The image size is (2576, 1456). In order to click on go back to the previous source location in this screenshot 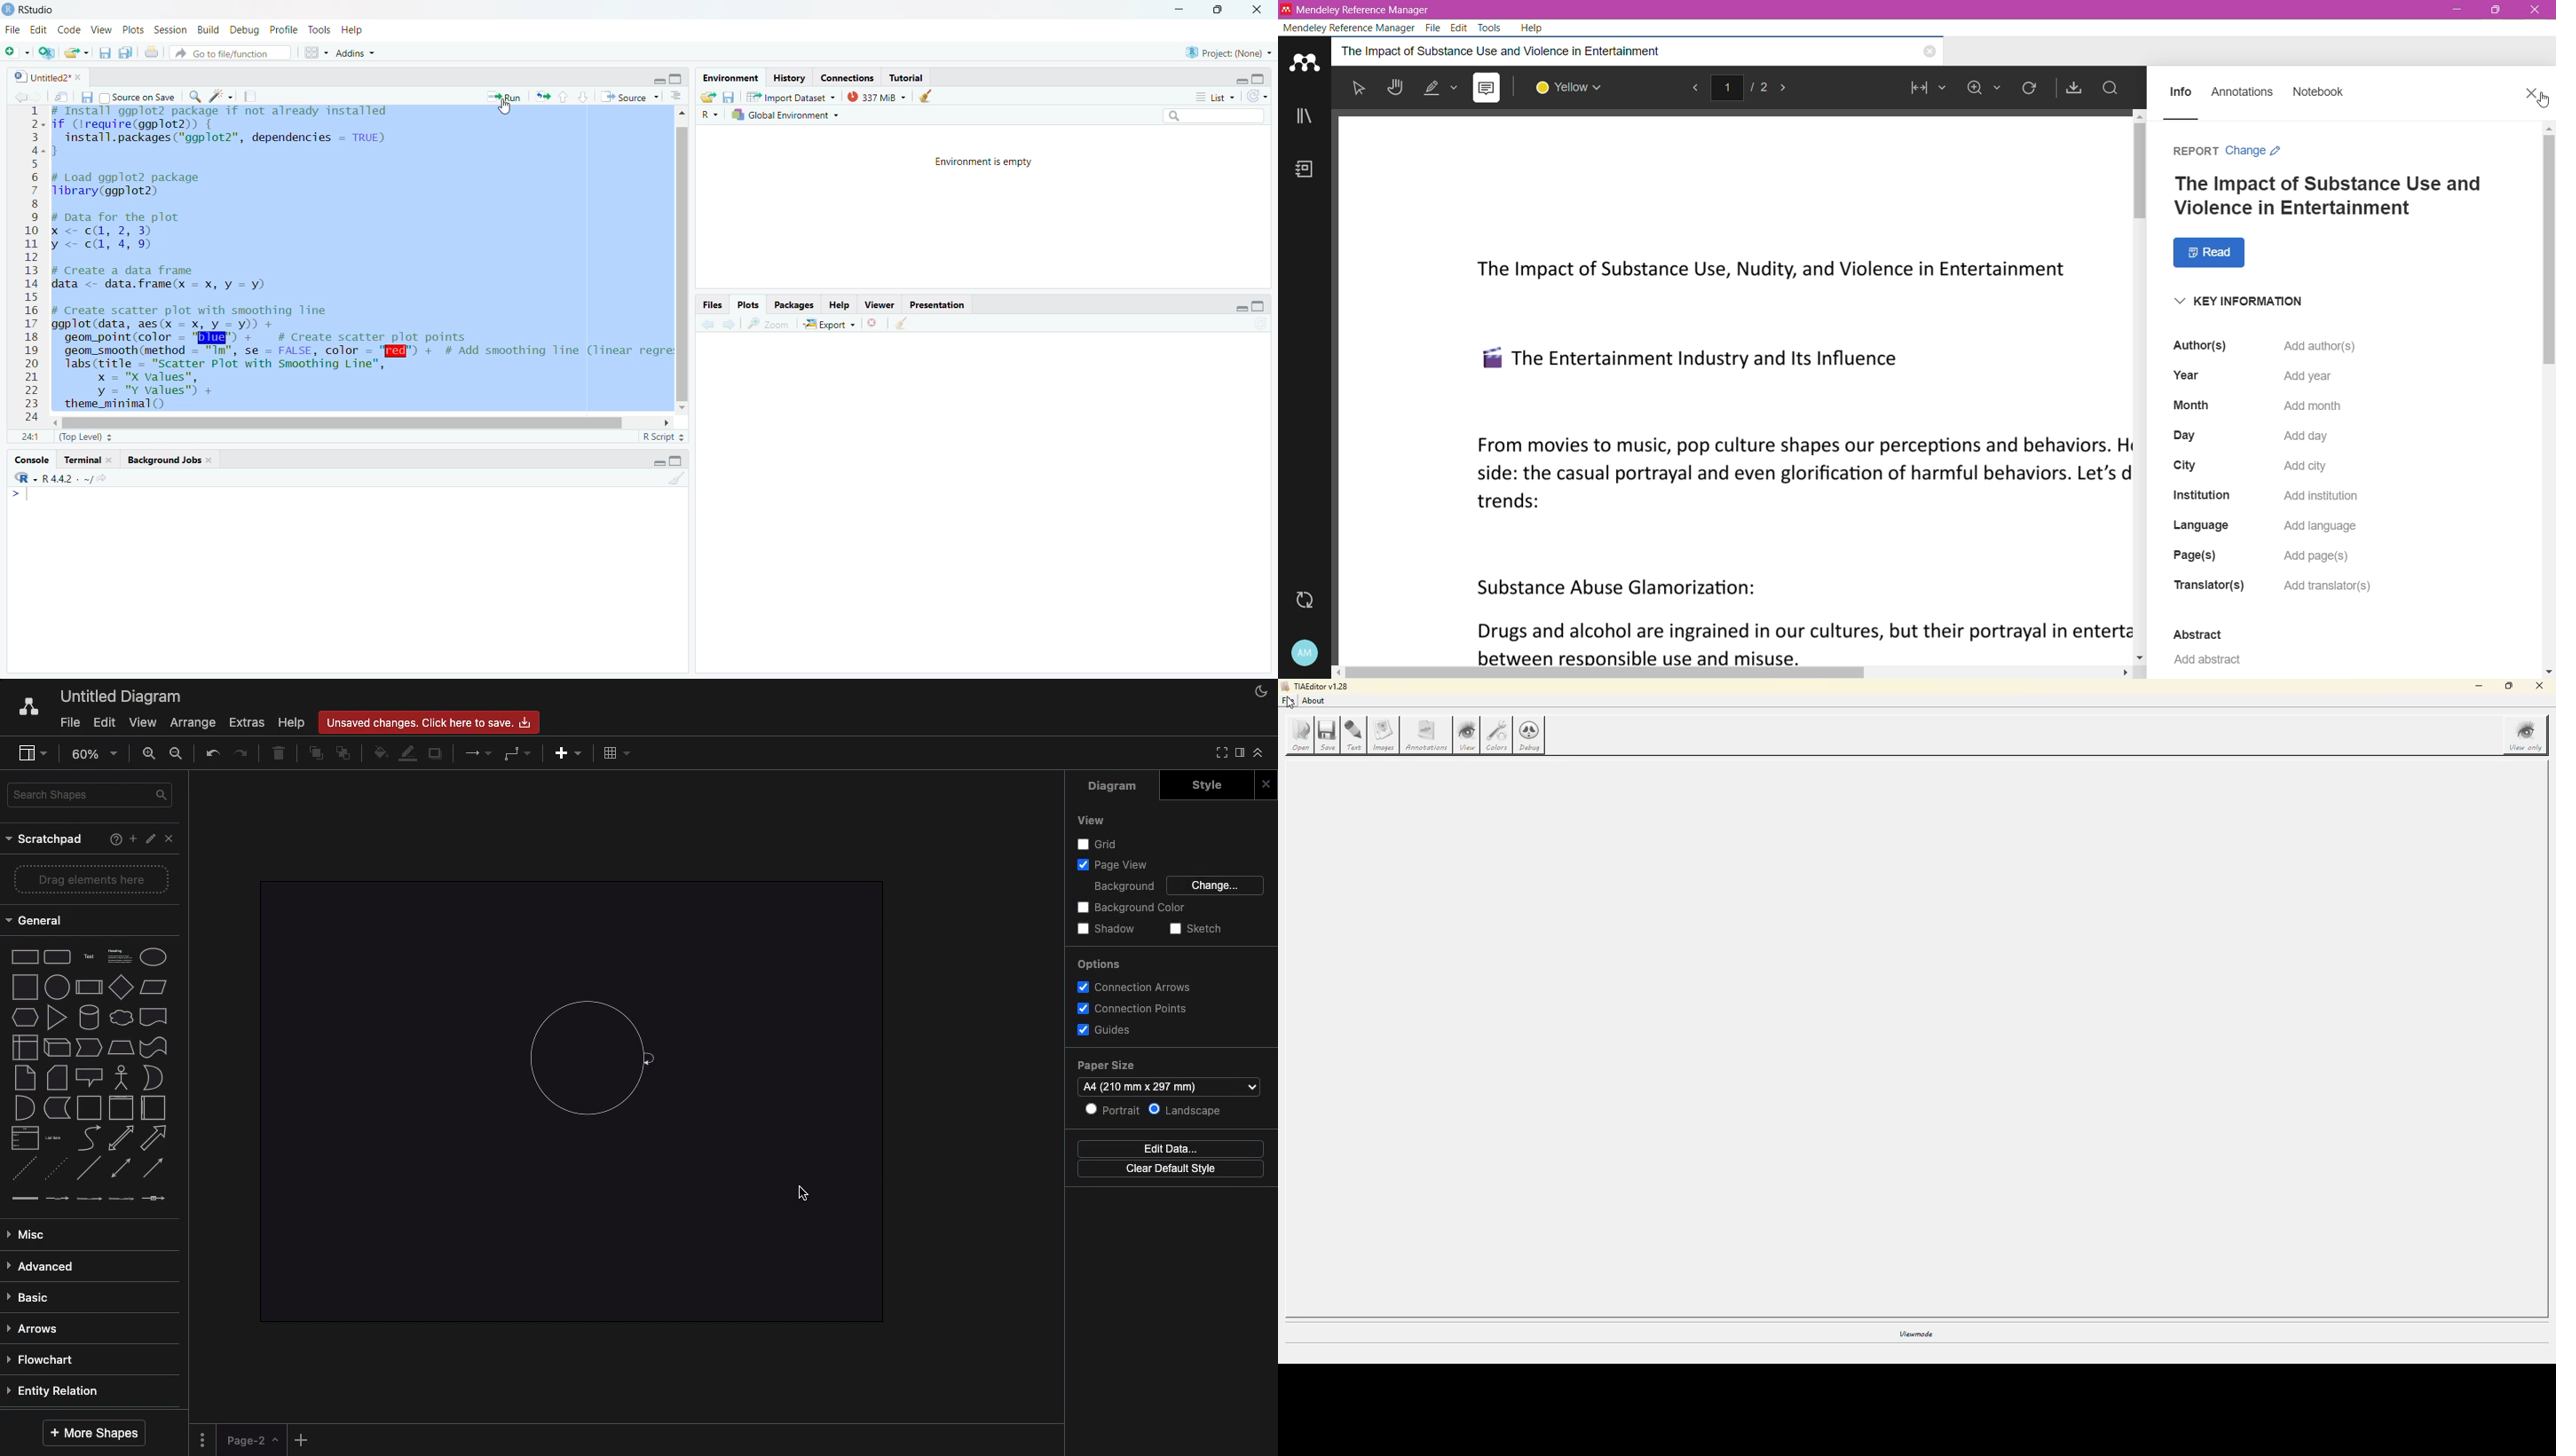, I will do `click(21, 96)`.